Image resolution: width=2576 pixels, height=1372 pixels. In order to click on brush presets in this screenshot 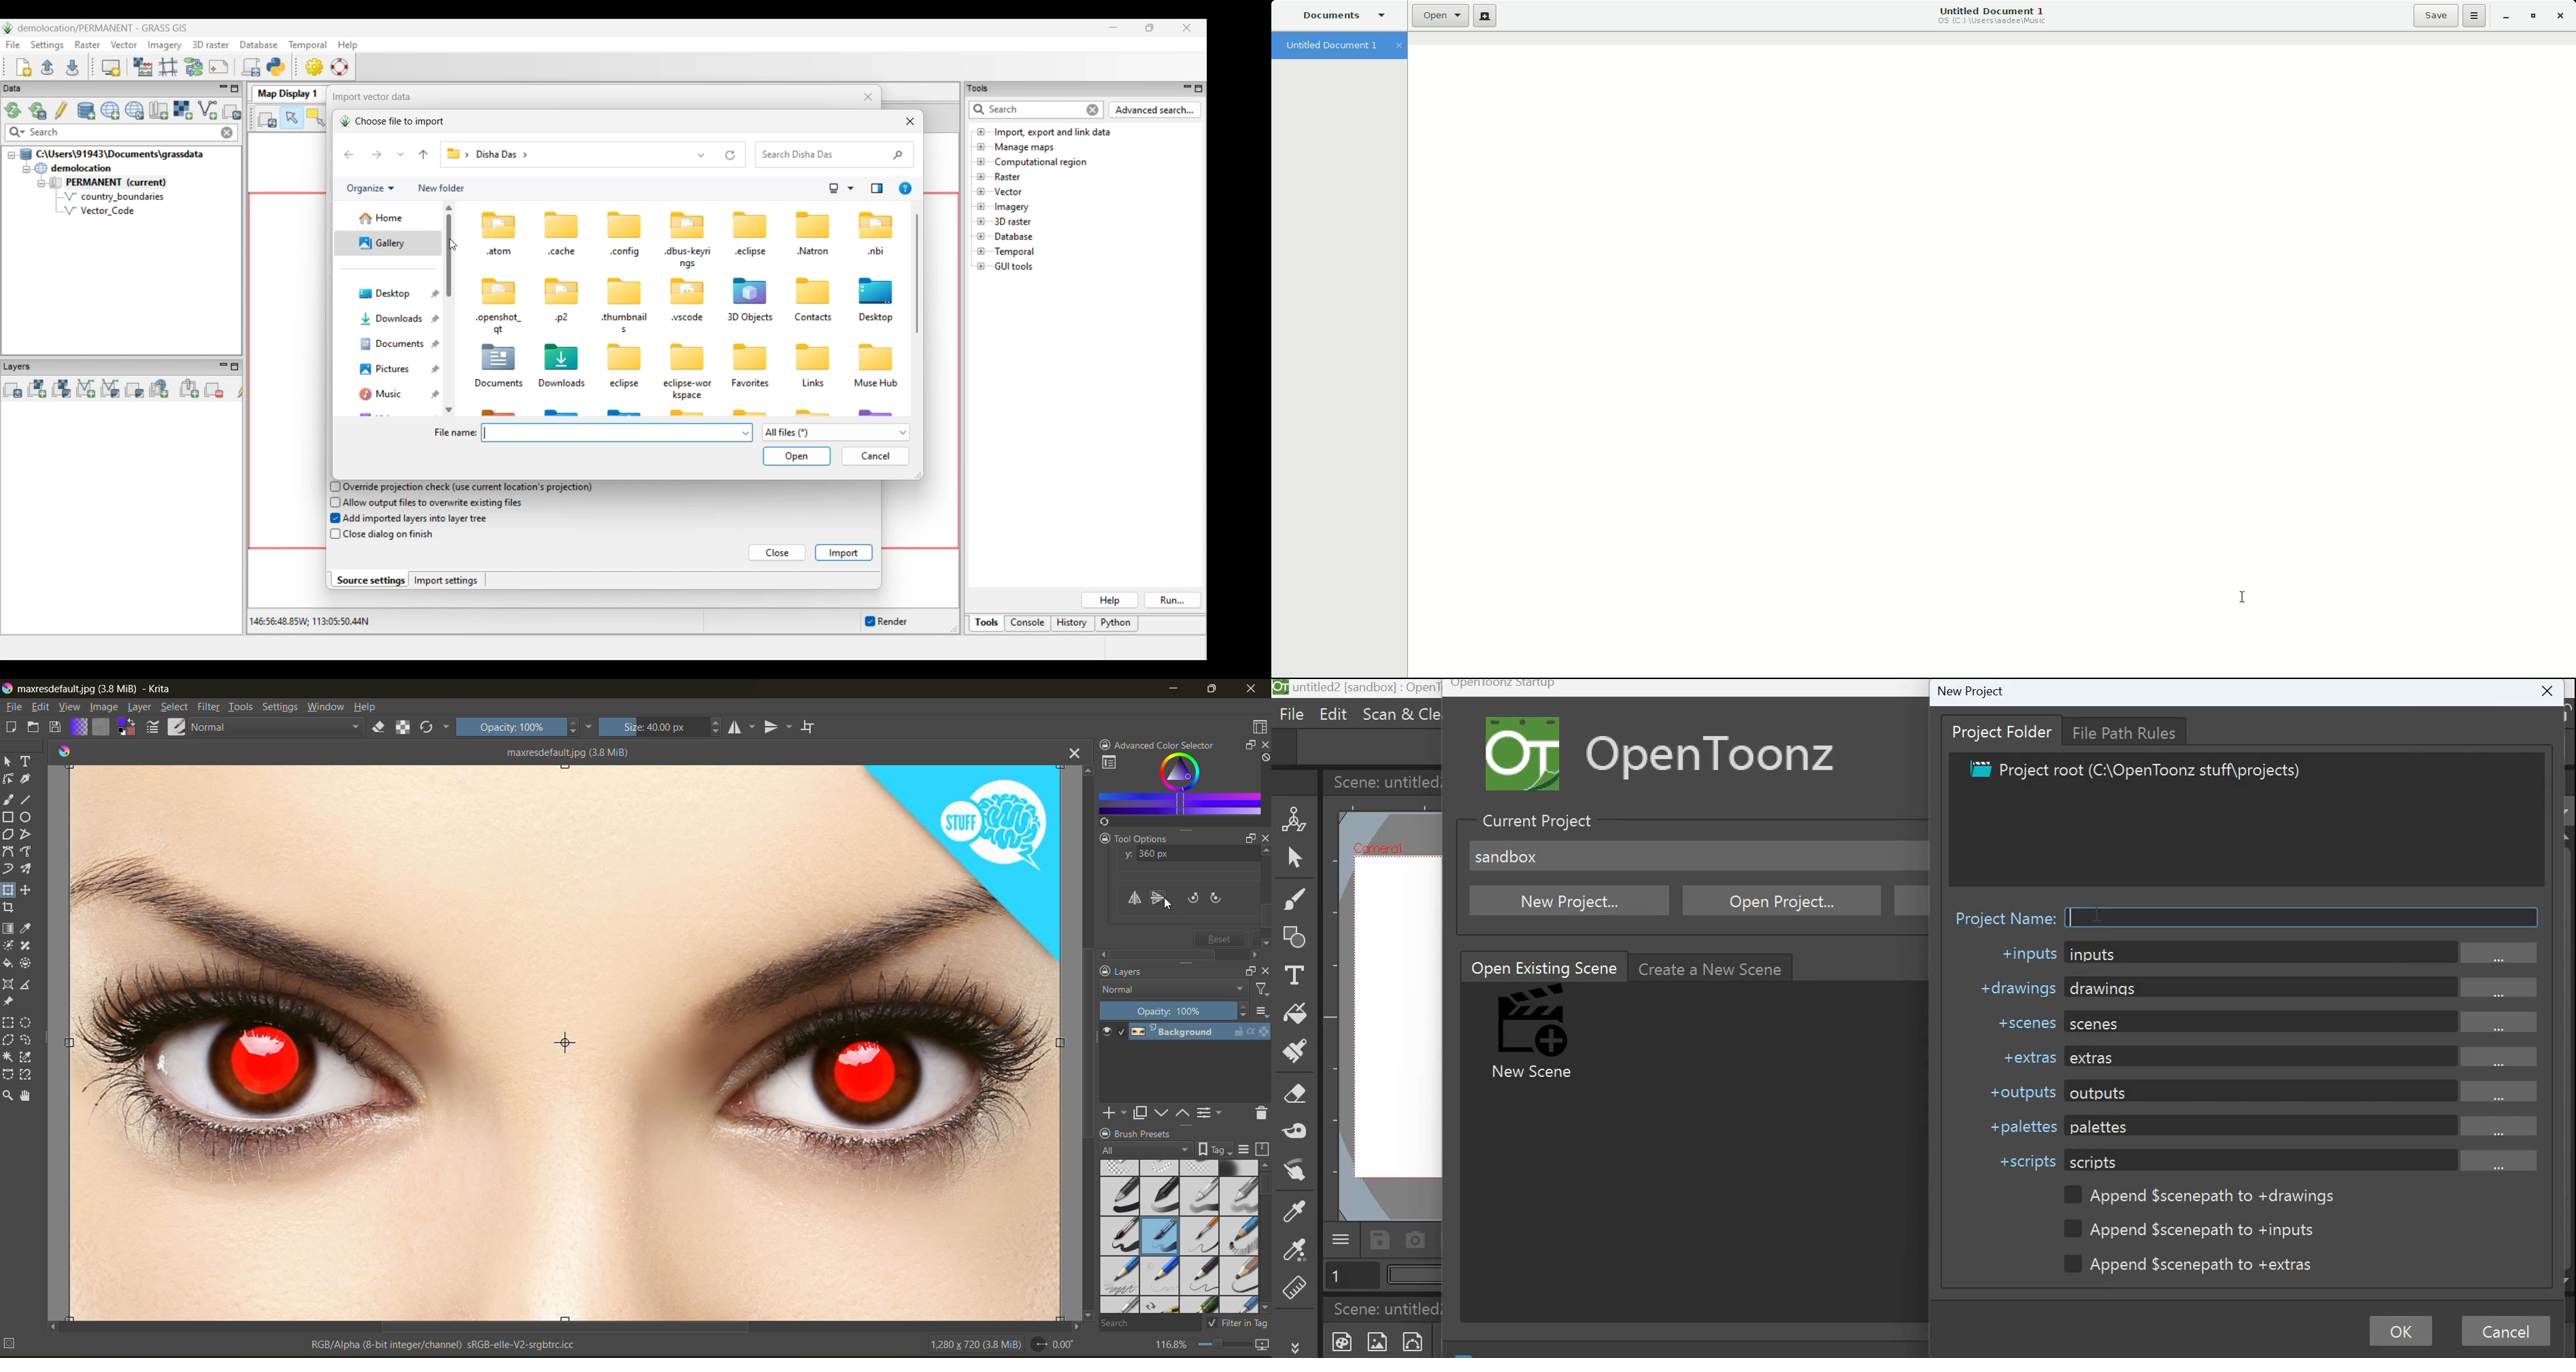, I will do `click(1179, 1237)`.